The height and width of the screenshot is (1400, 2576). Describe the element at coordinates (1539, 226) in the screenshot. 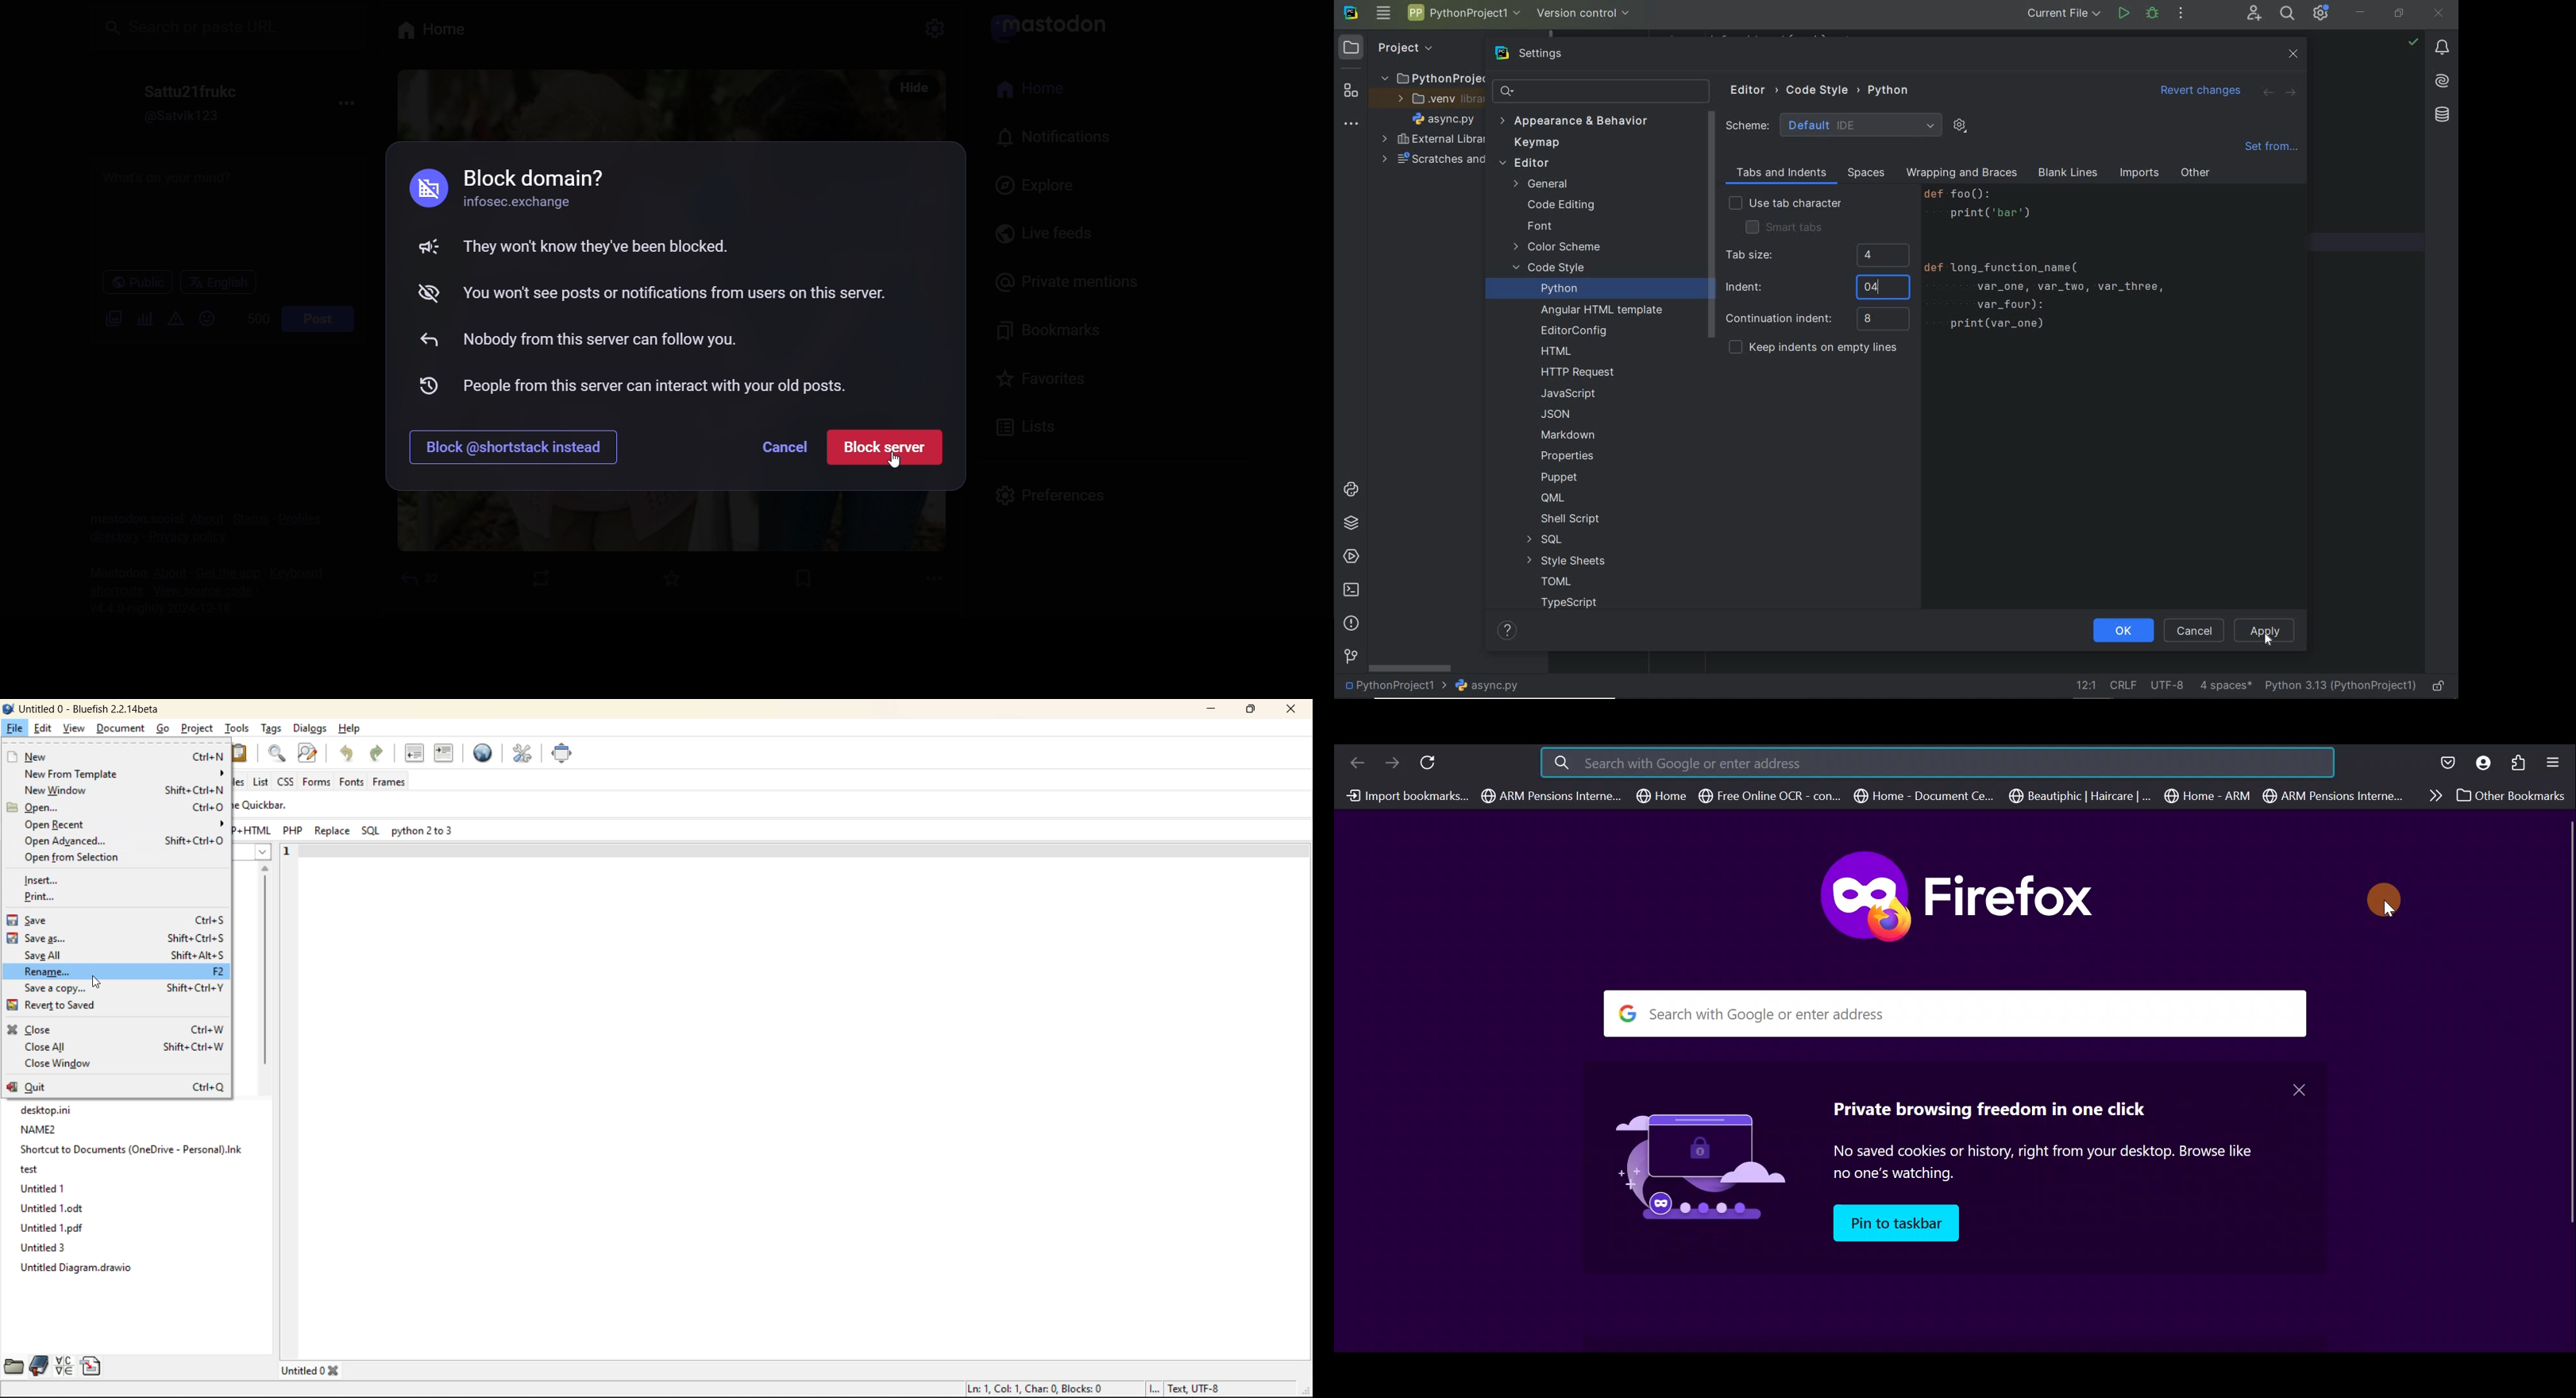

I see `Font` at that location.